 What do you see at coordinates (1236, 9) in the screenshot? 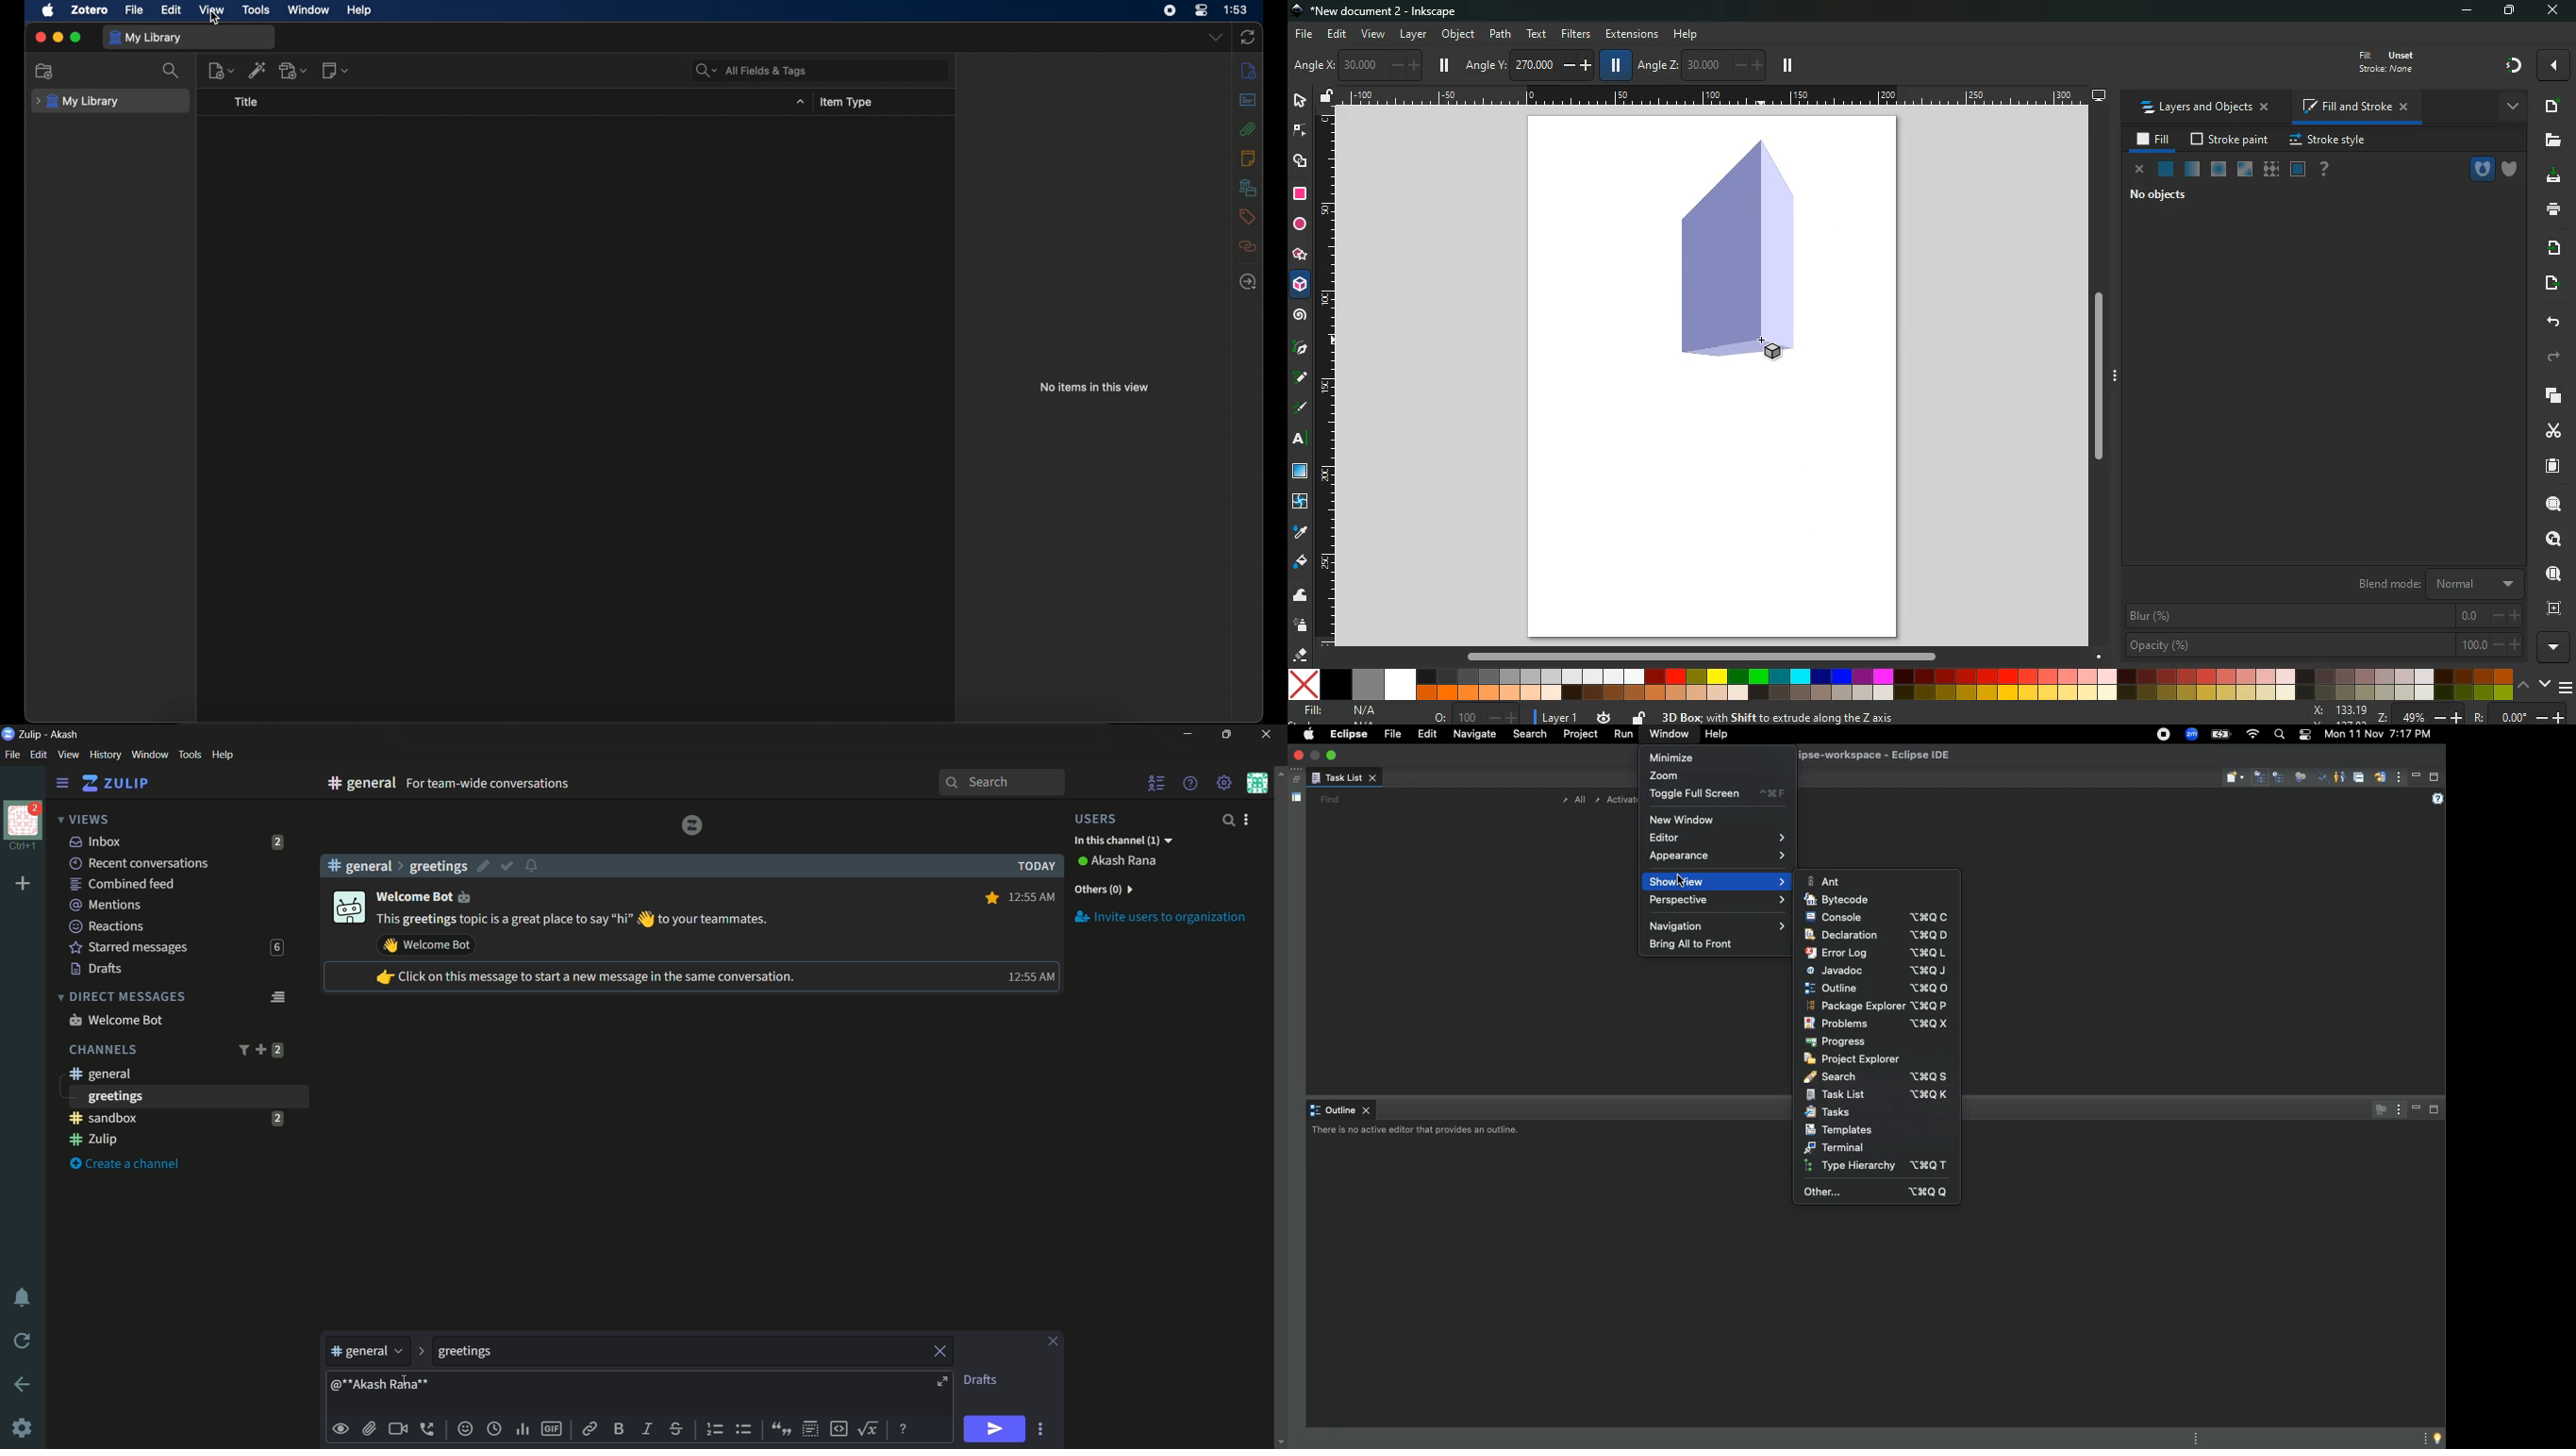
I see `time` at bounding box center [1236, 9].